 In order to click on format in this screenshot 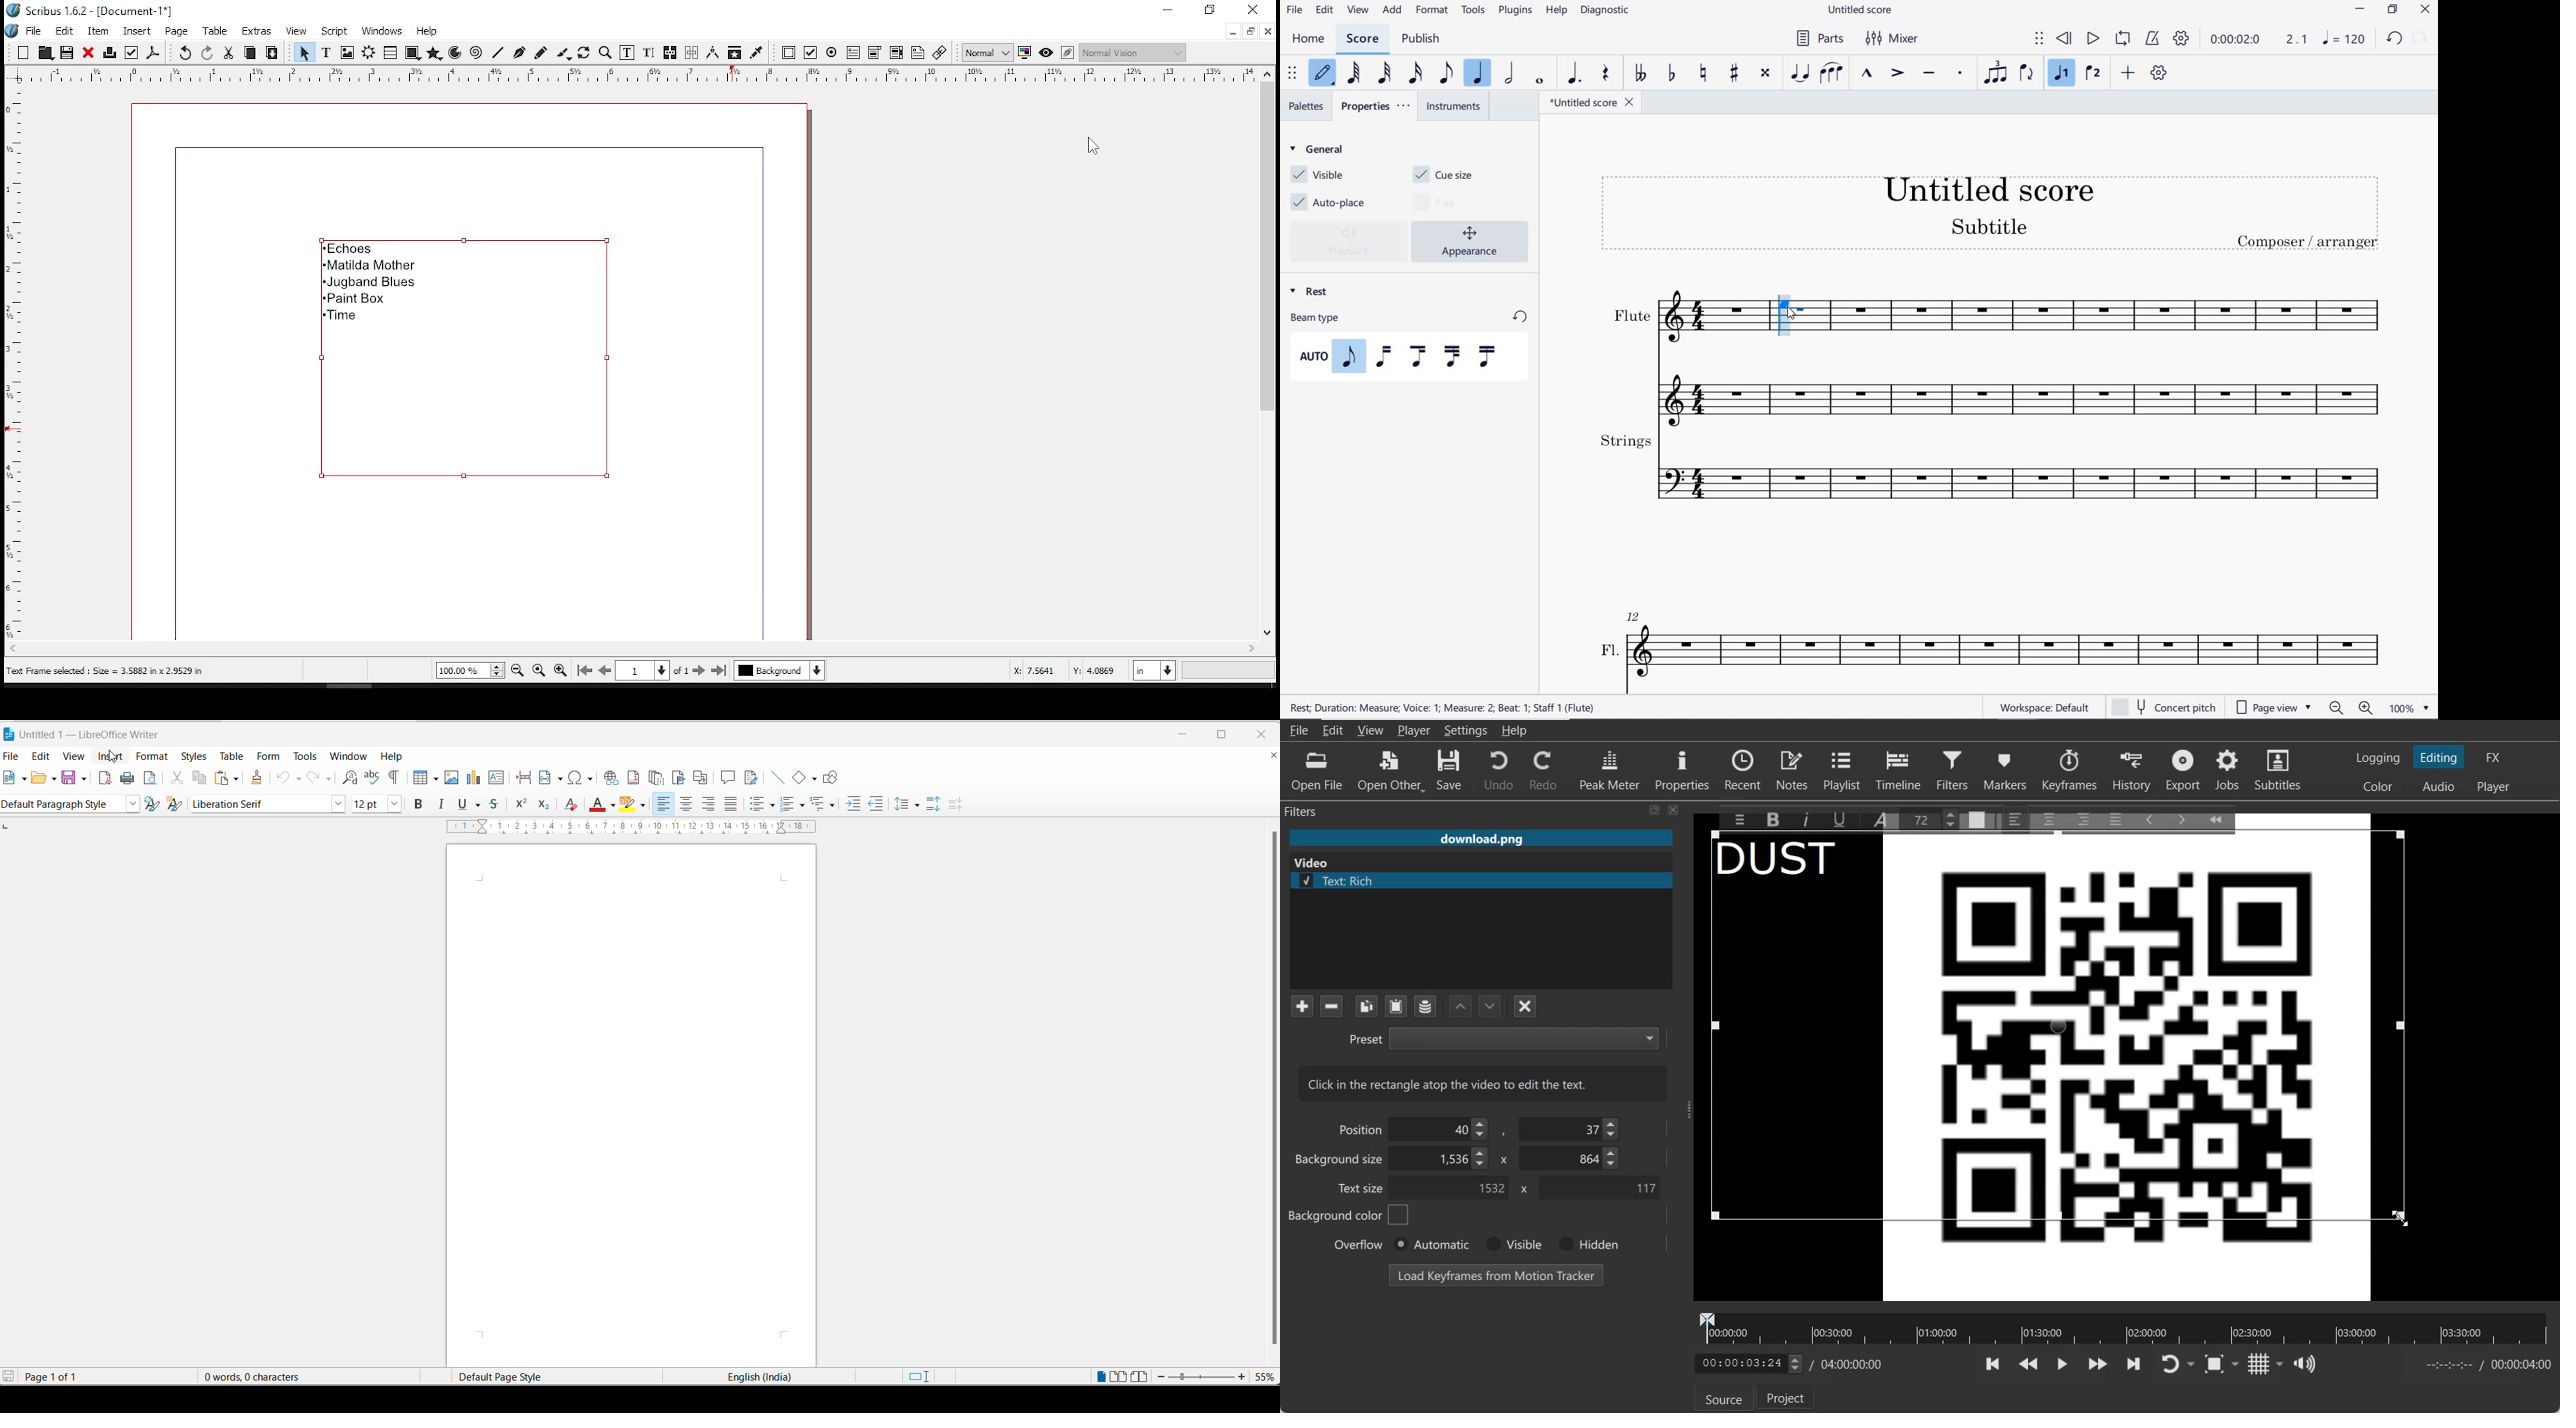, I will do `click(150, 756)`.